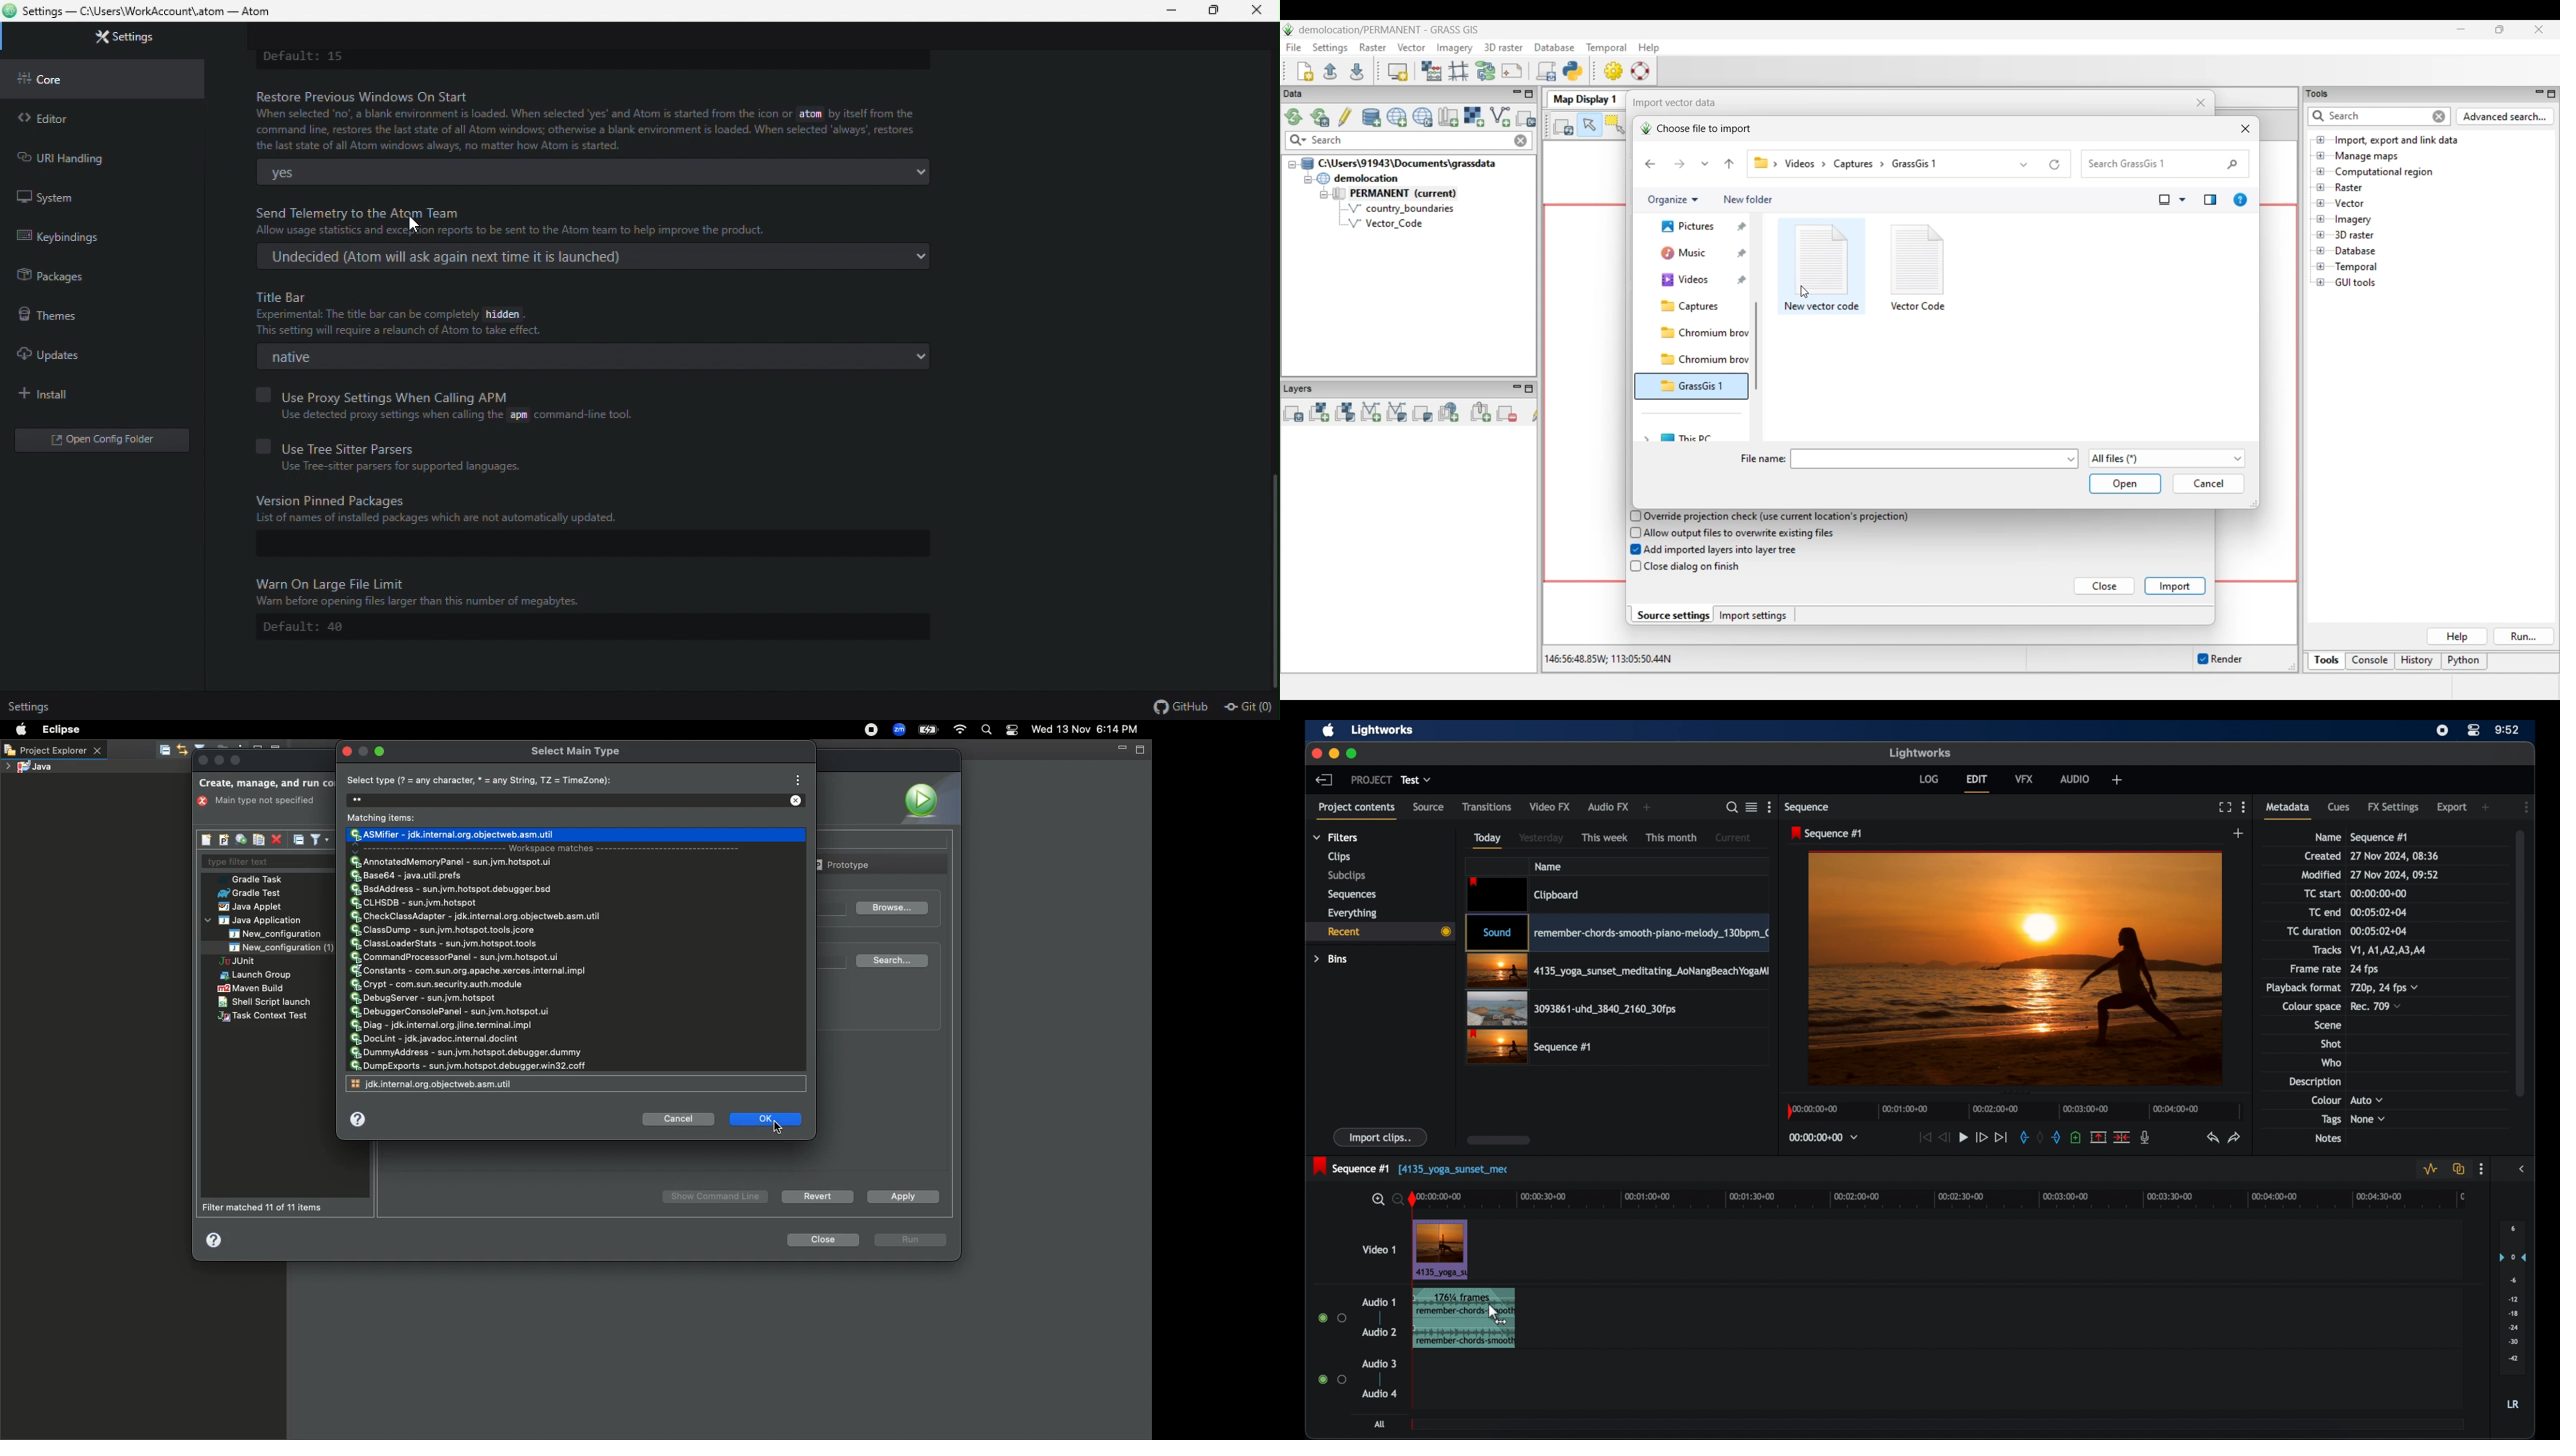  Describe the element at coordinates (778, 1129) in the screenshot. I see `cursor` at that location.